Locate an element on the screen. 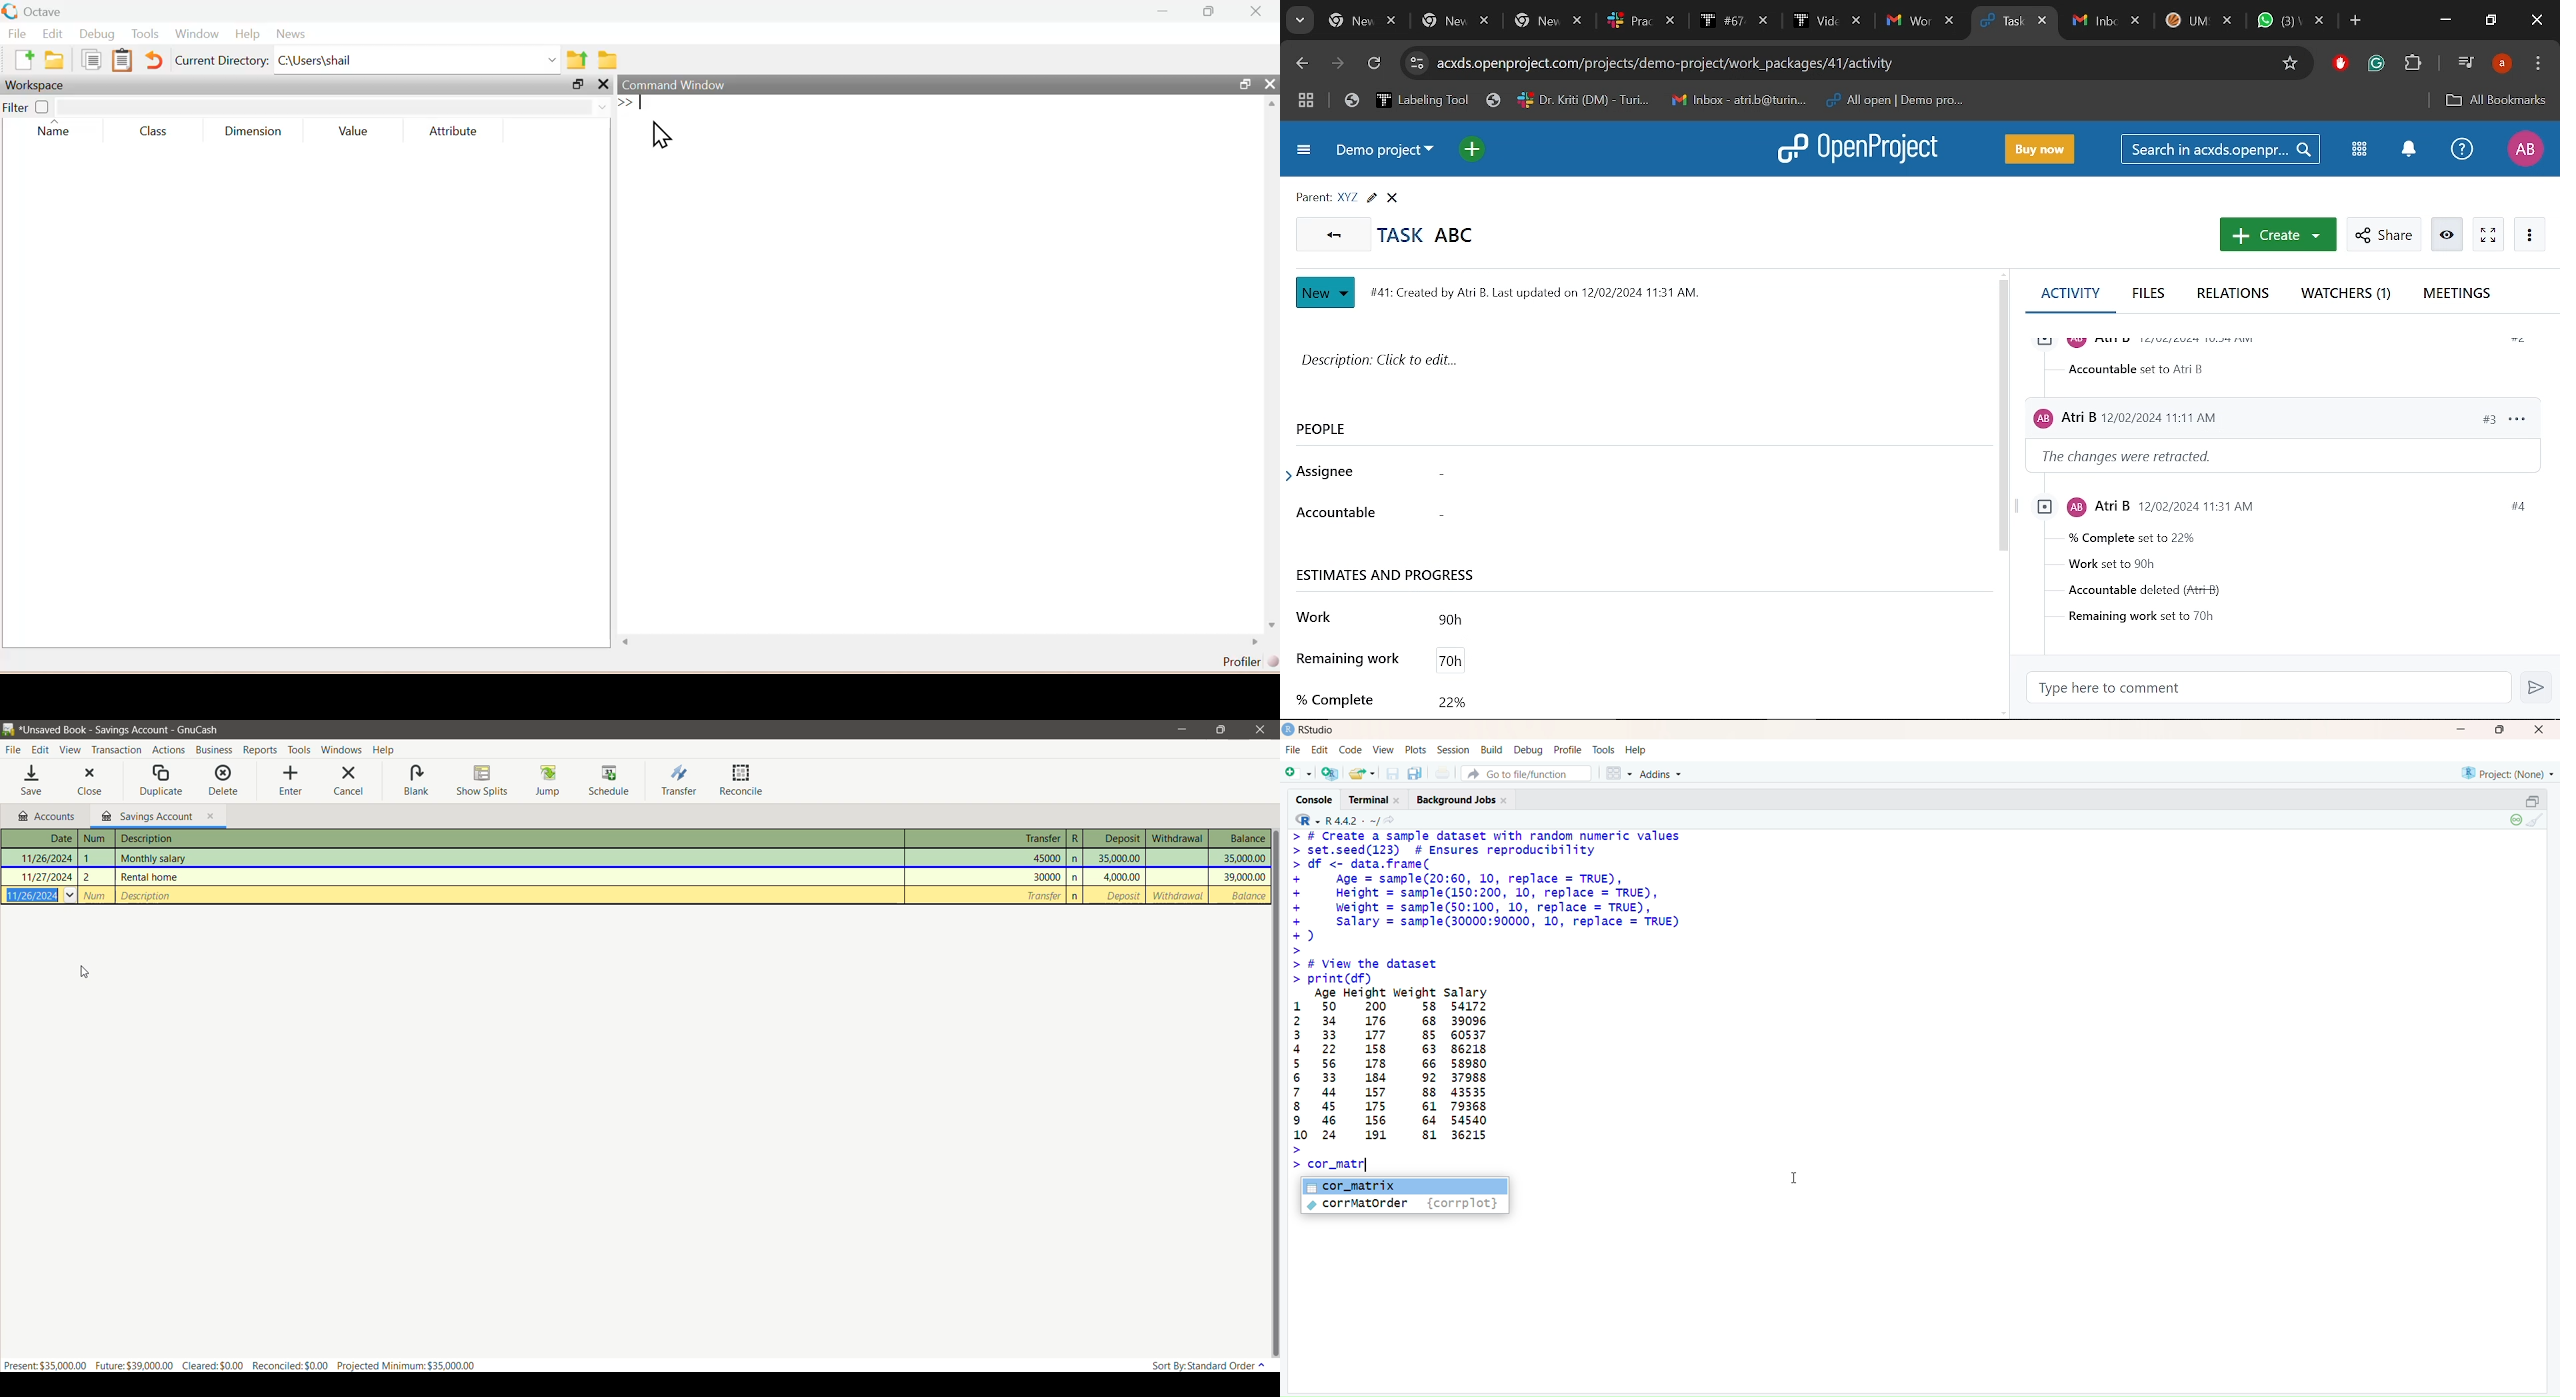  R442/ ~/ is located at coordinates (1353, 819).